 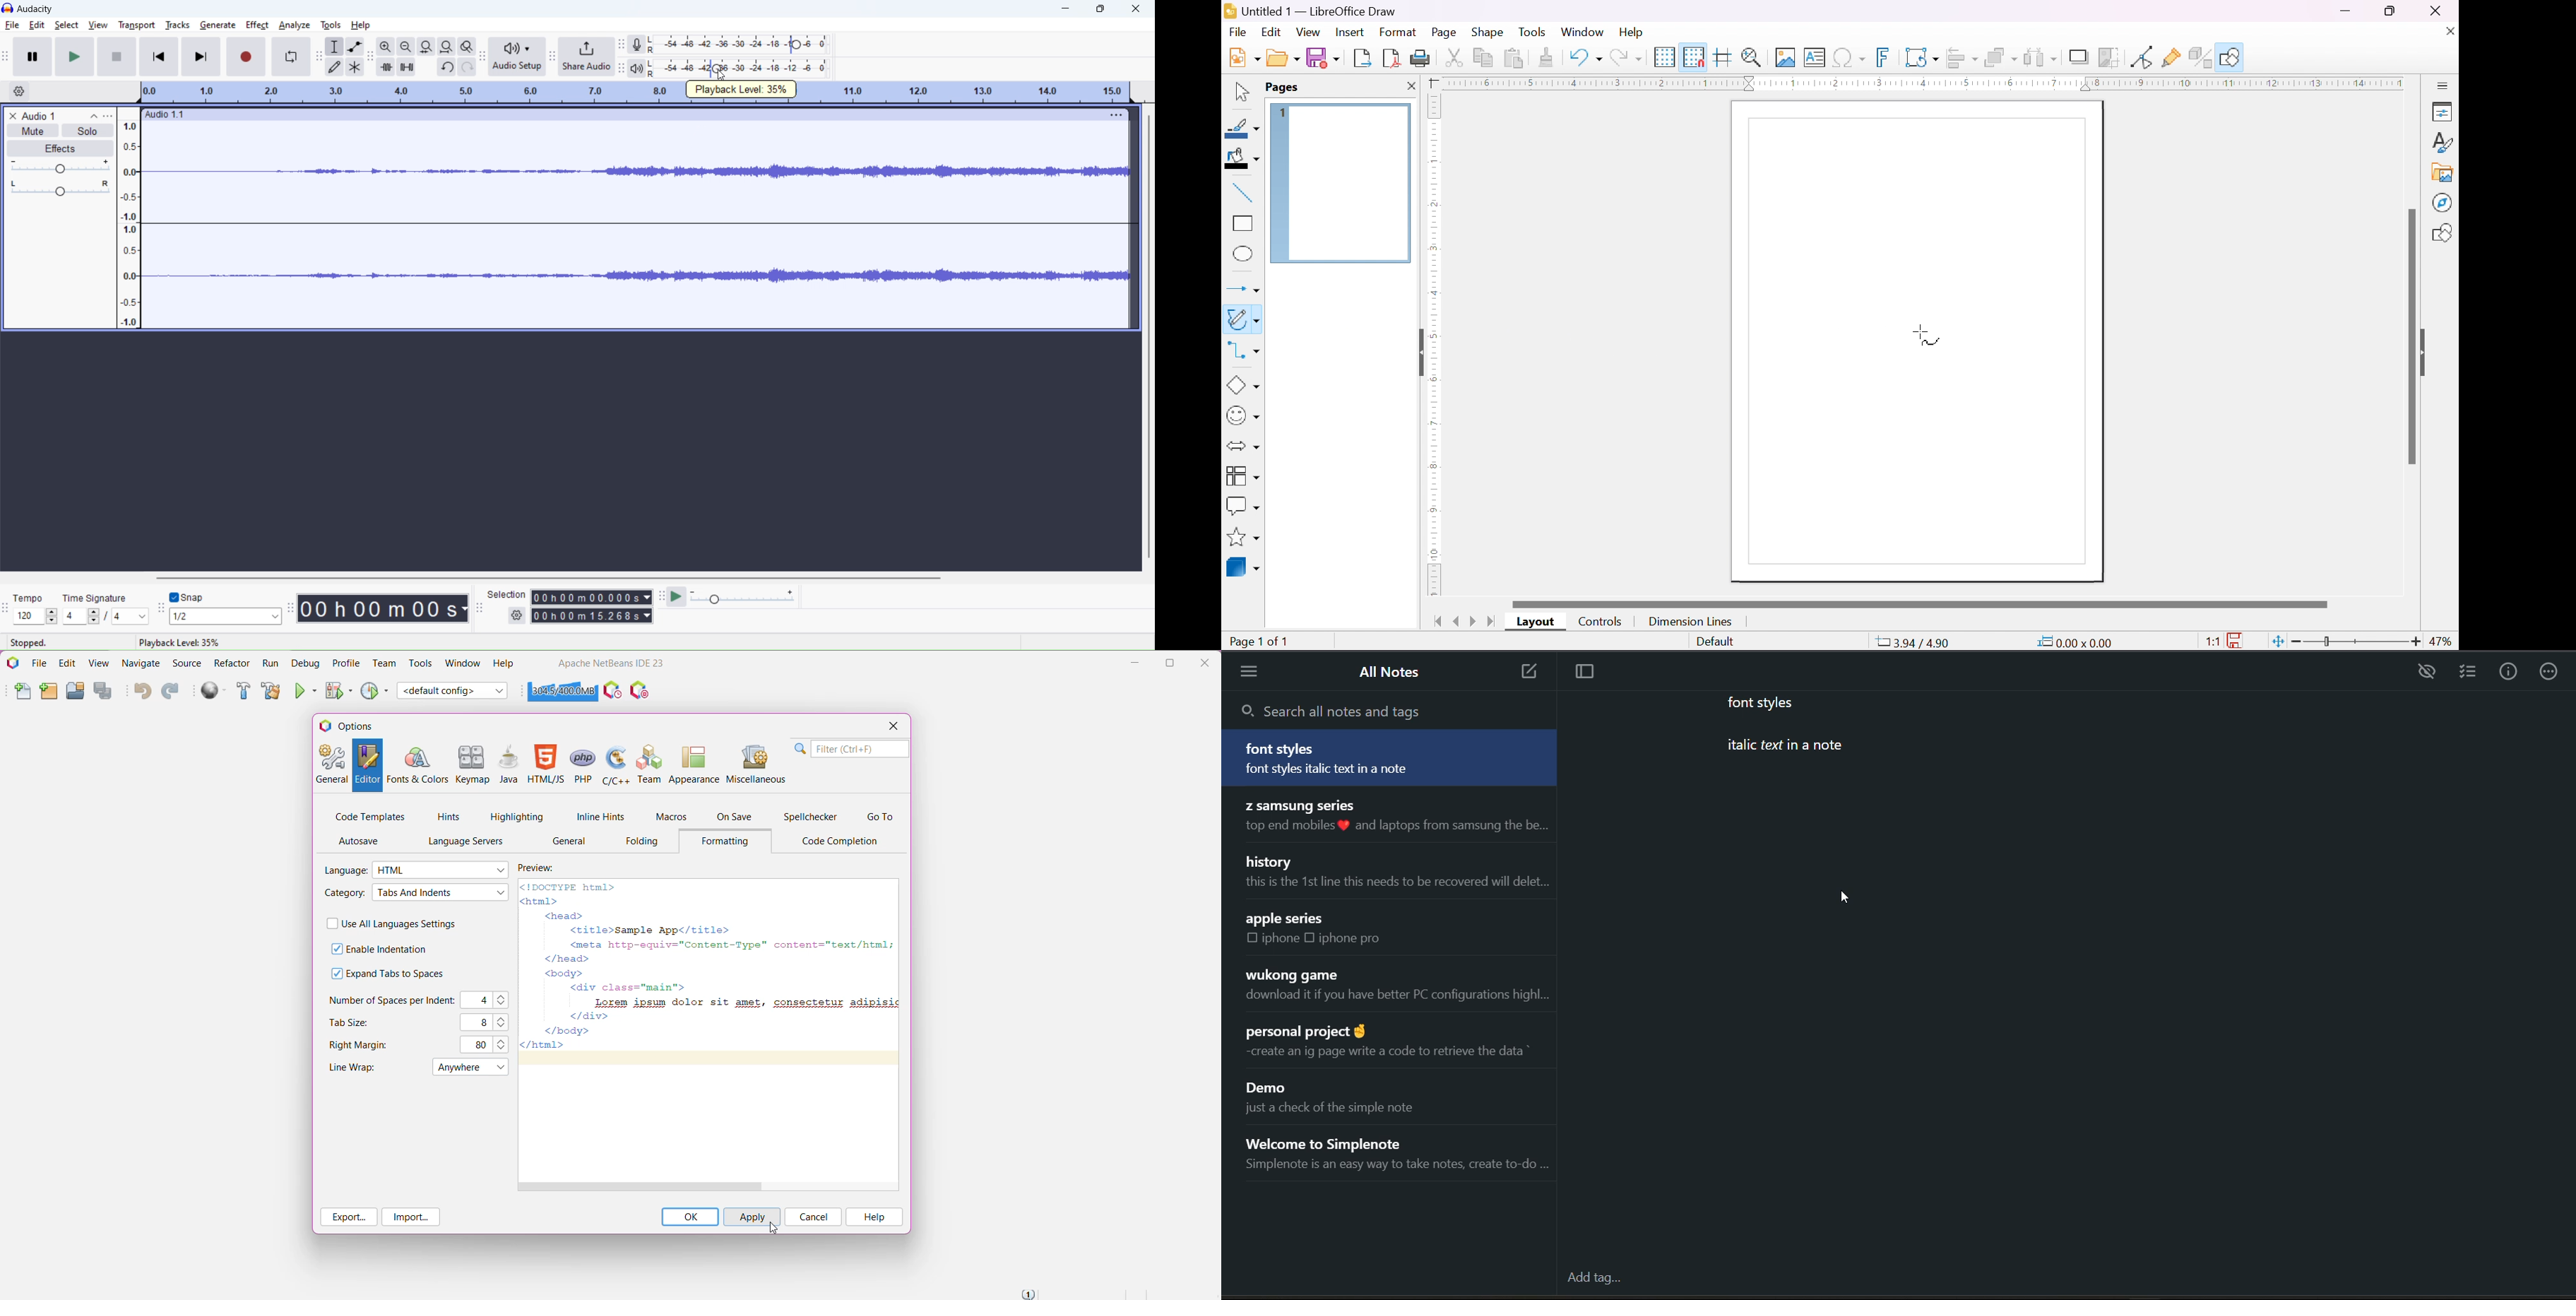 I want to click on timeline settings, so click(x=17, y=90).